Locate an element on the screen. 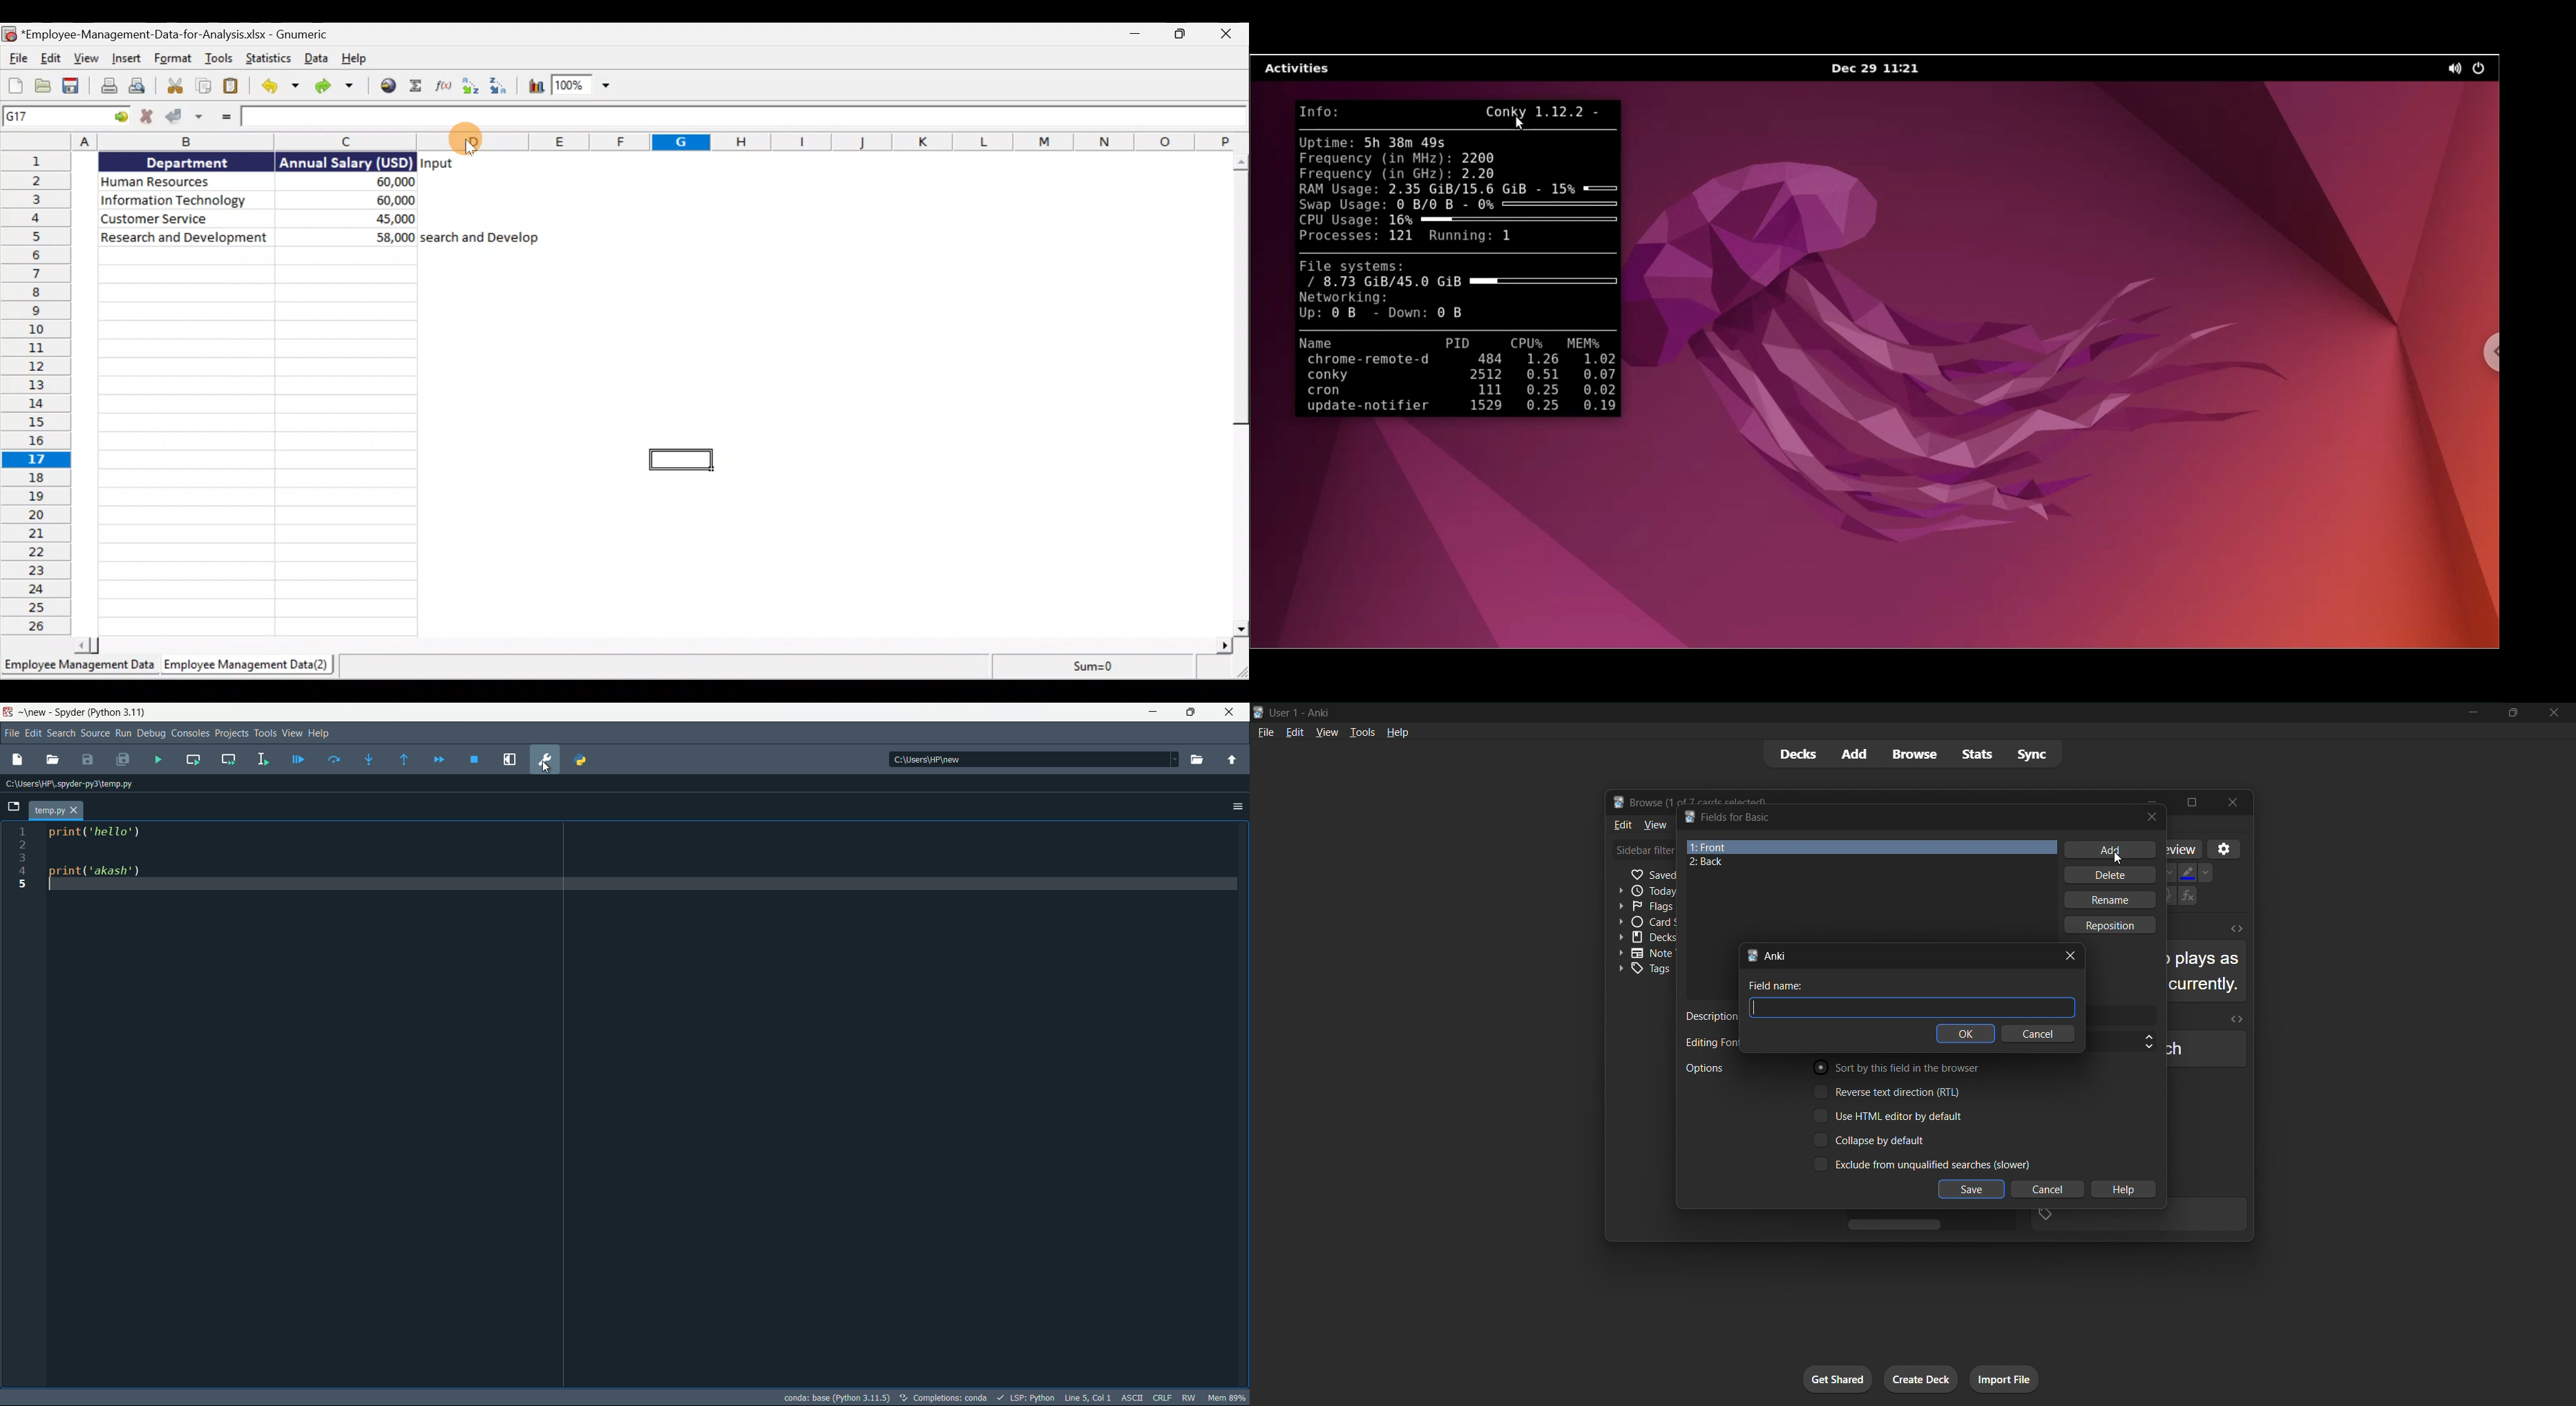 This screenshot has height=1428, width=2576. delete field is located at coordinates (2107, 876).